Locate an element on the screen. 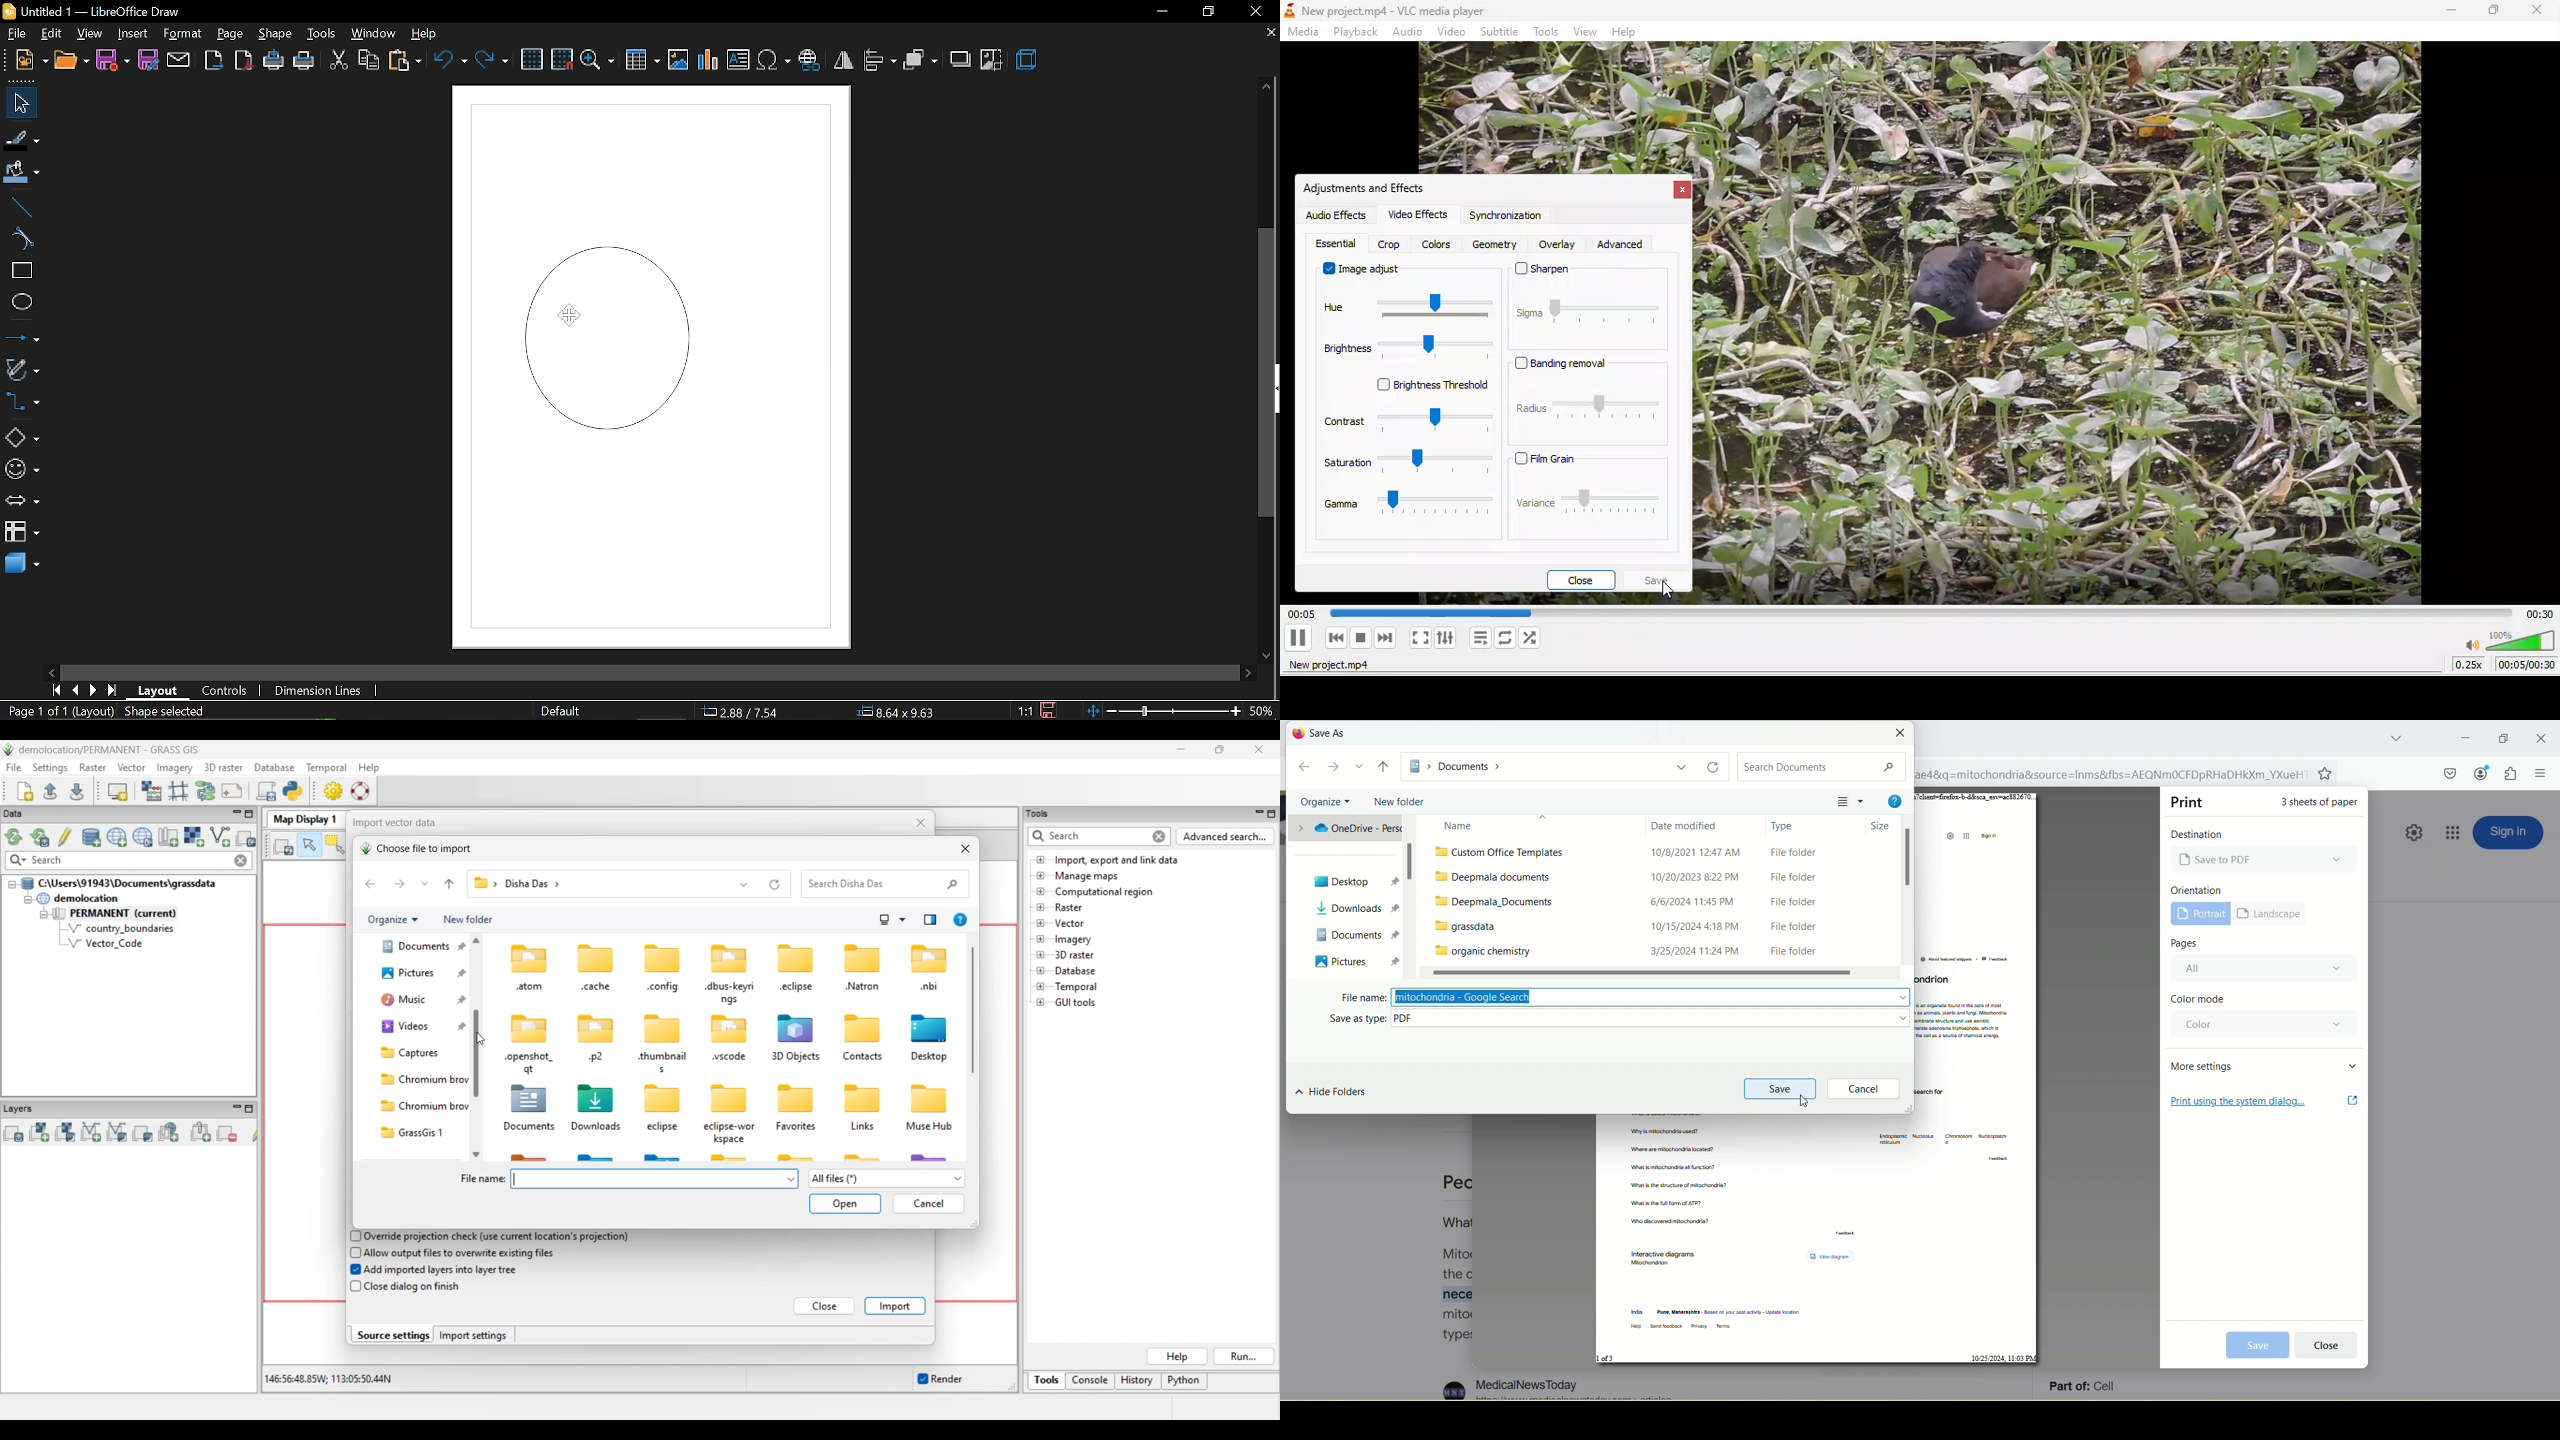  title is located at coordinates (1392, 11).